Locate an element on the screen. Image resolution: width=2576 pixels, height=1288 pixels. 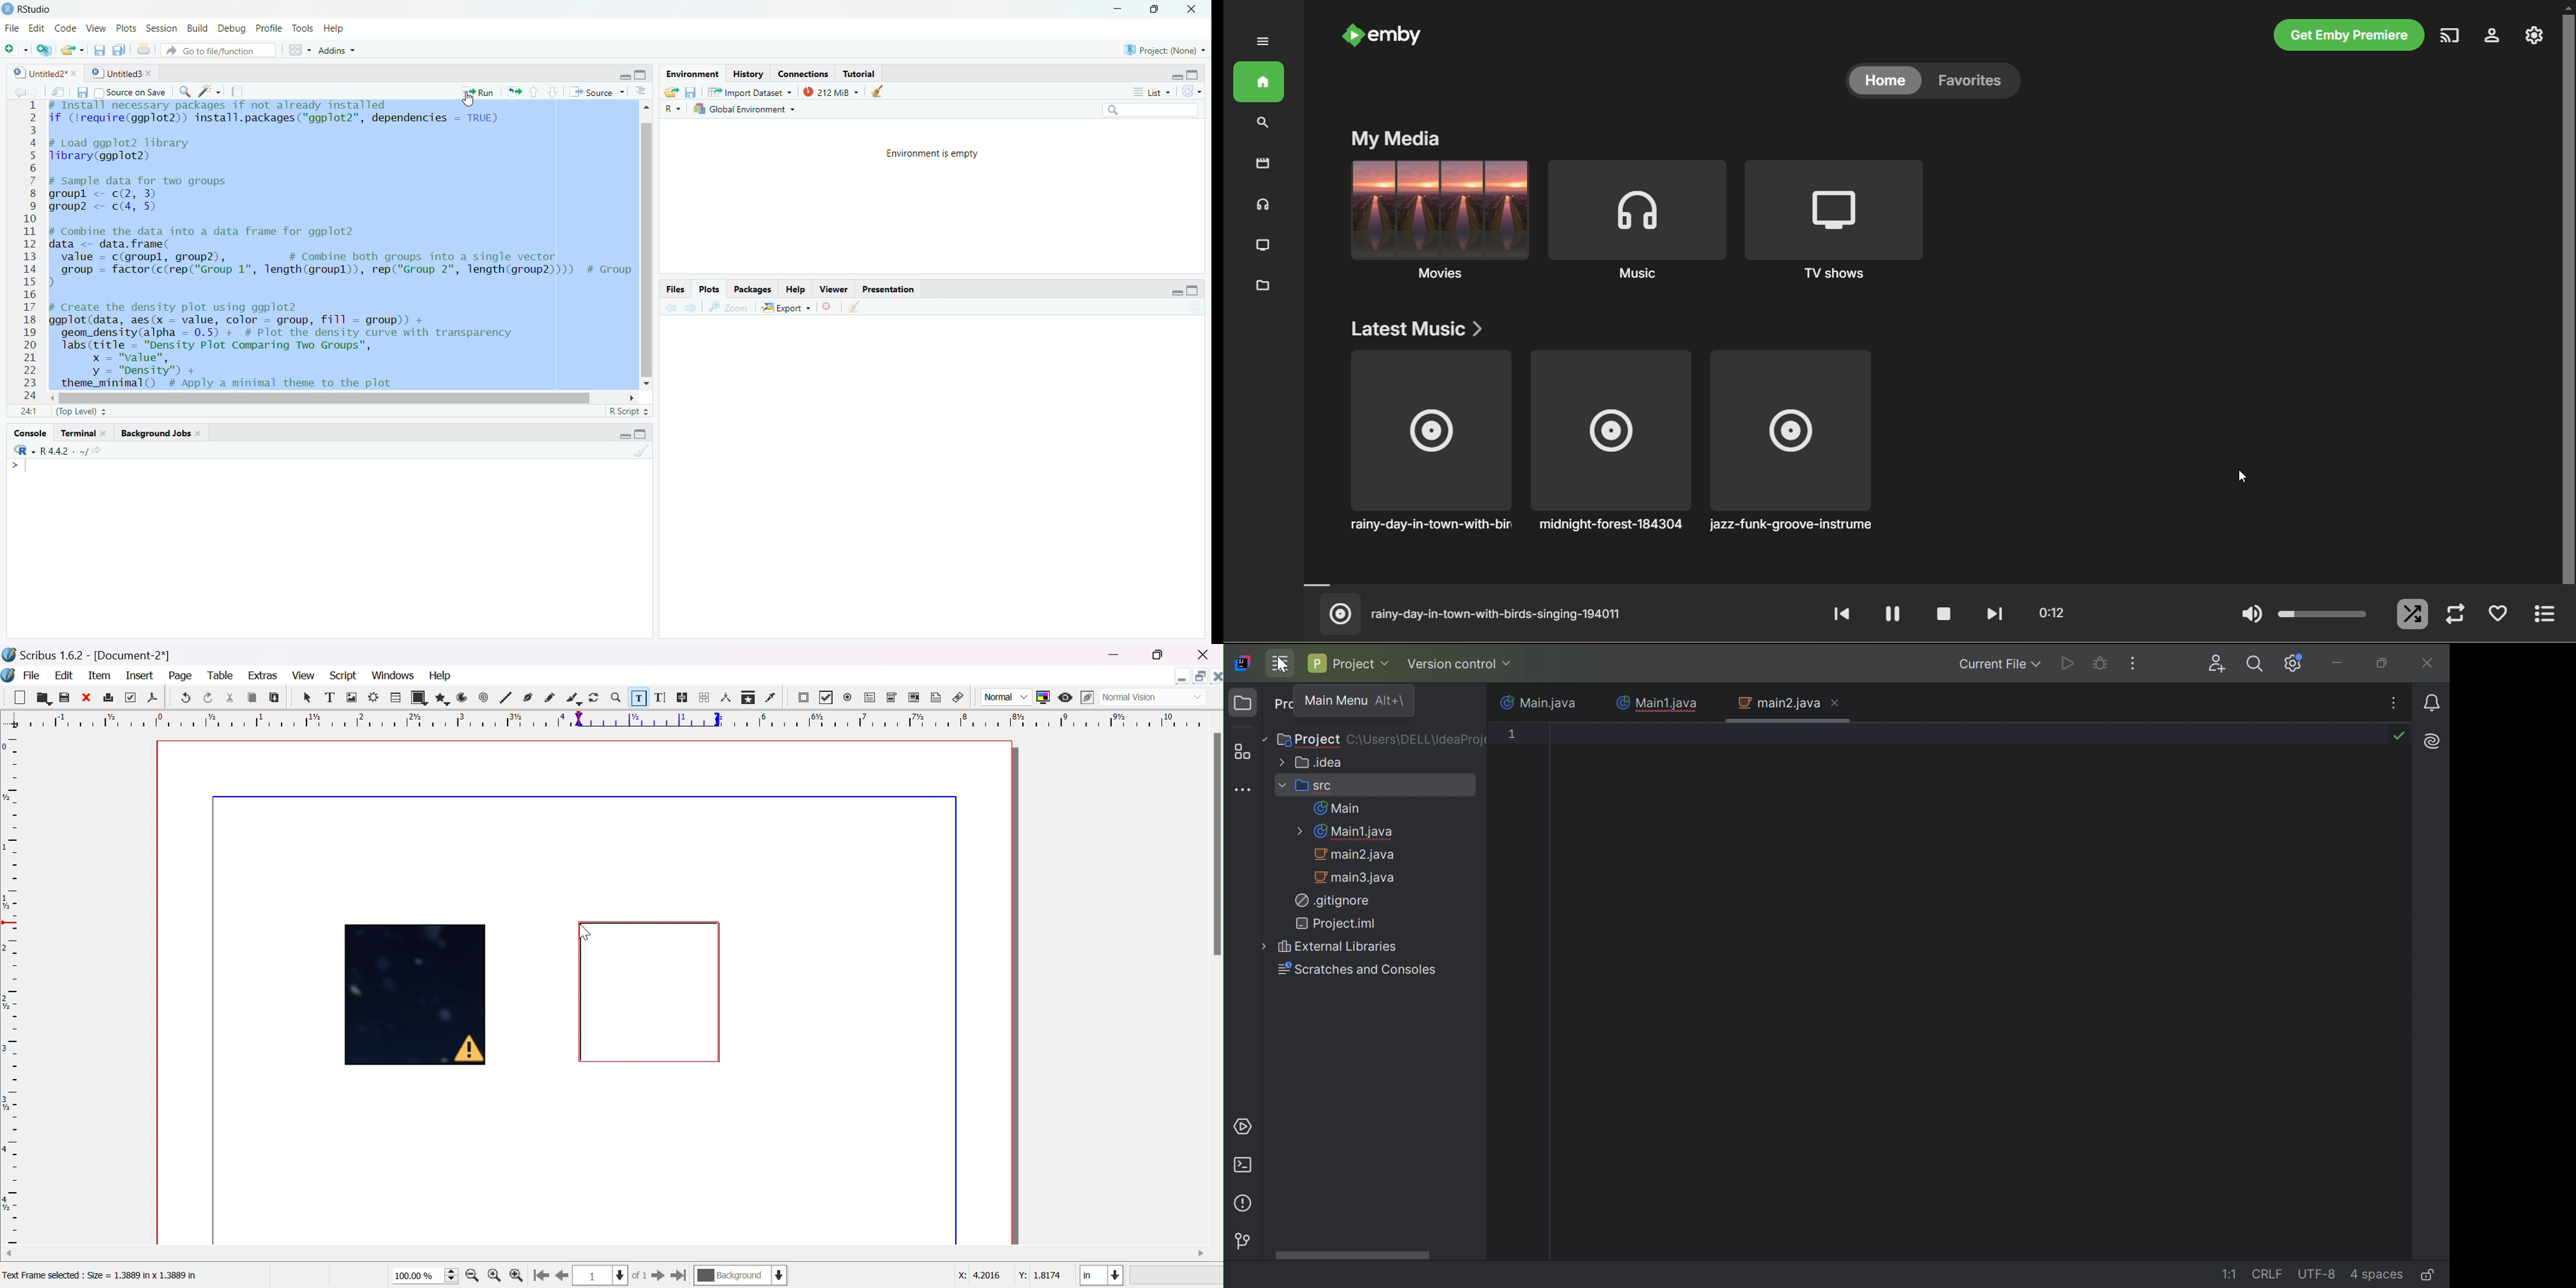
image frame is located at coordinates (353, 698).